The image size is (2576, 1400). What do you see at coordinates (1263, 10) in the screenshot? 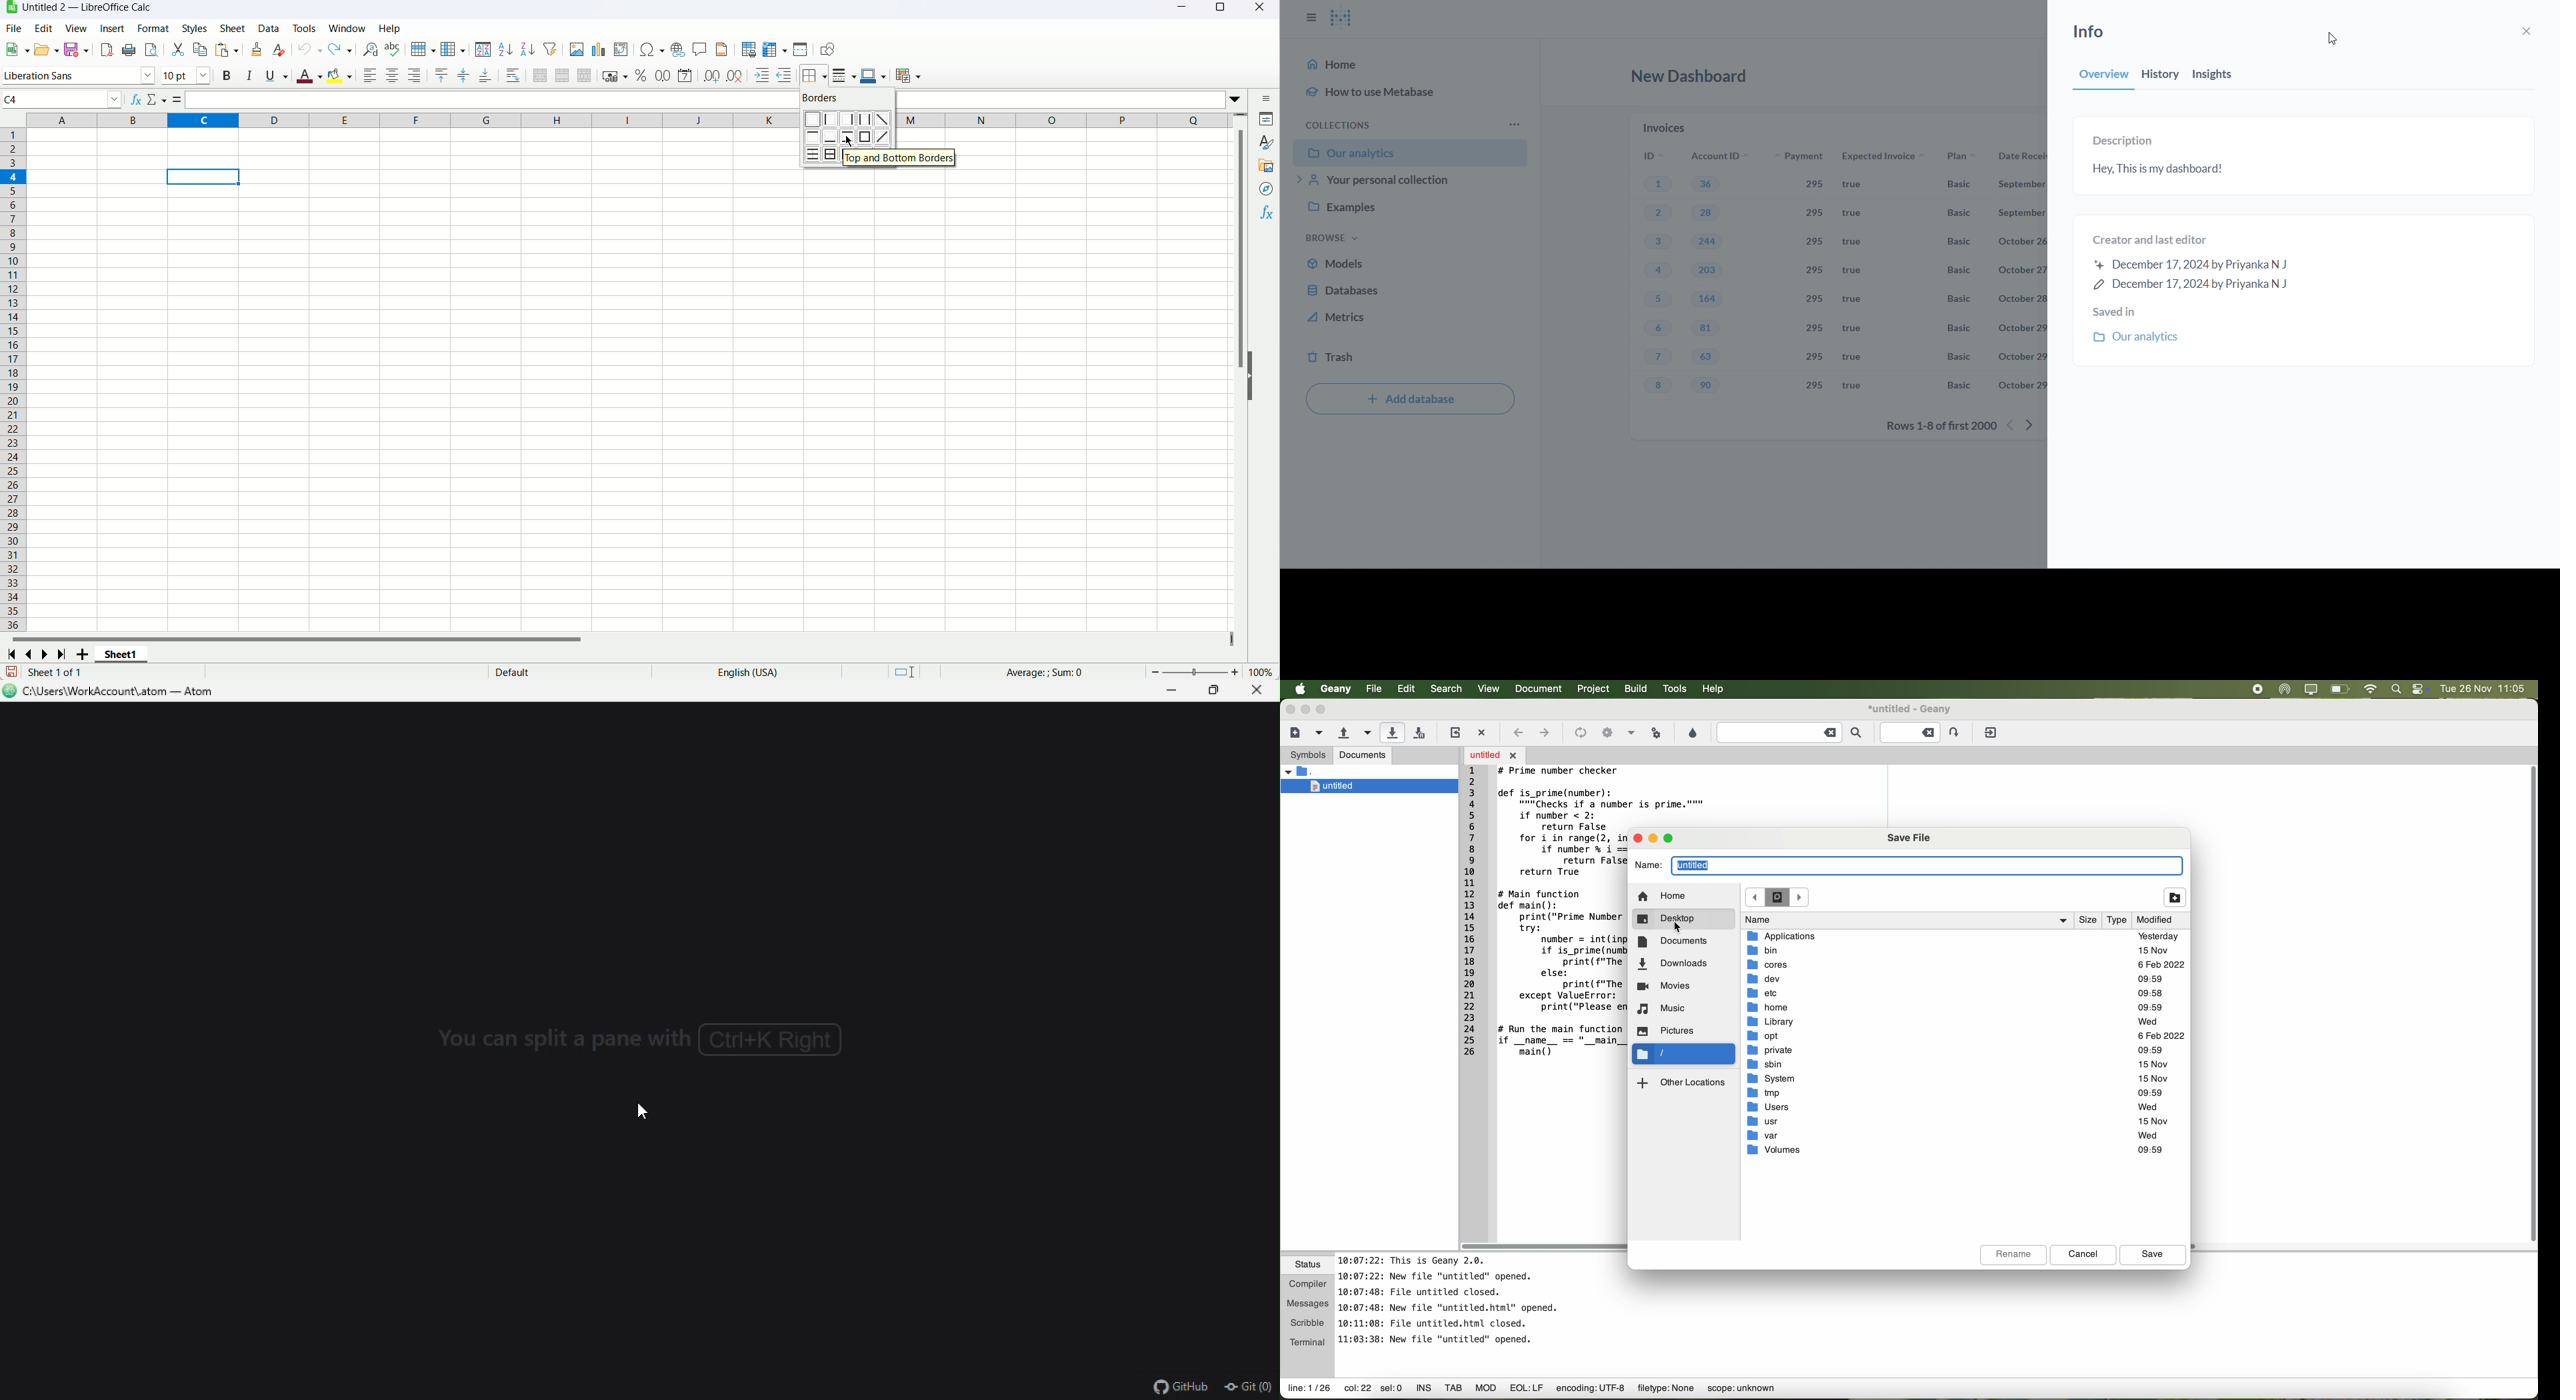
I see `Close` at bounding box center [1263, 10].